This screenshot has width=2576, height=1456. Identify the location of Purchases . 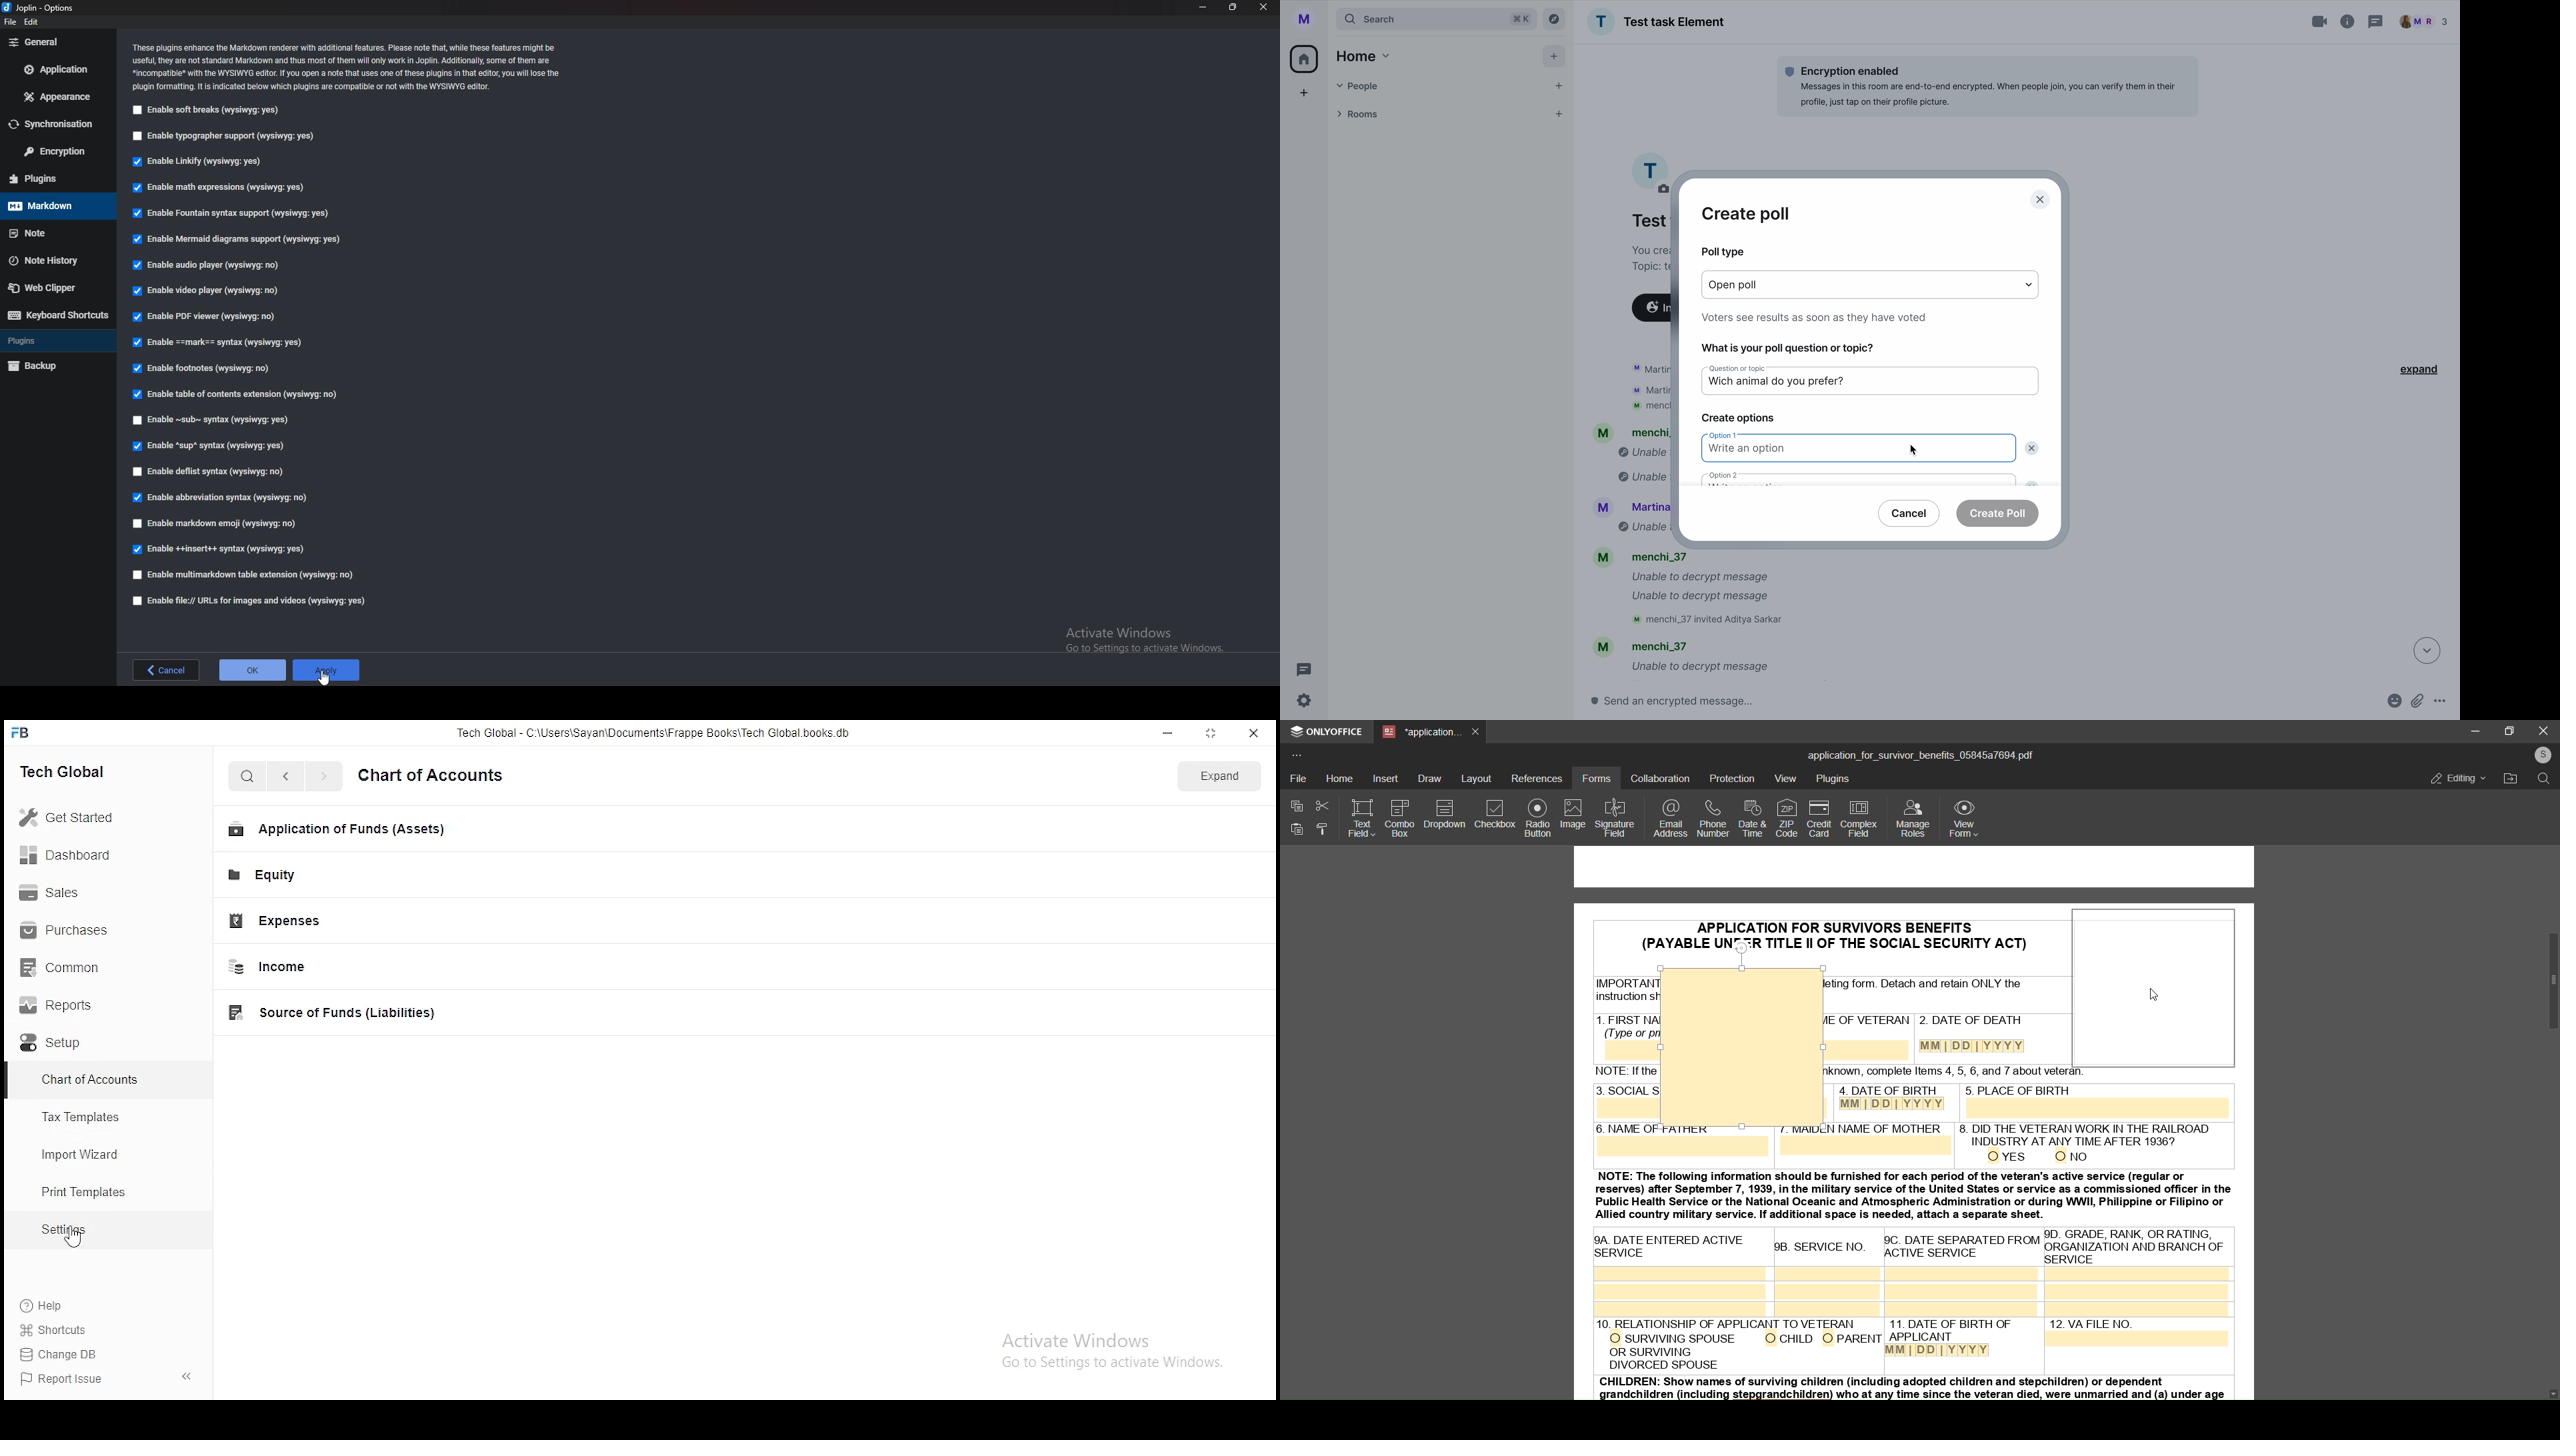
(80, 934).